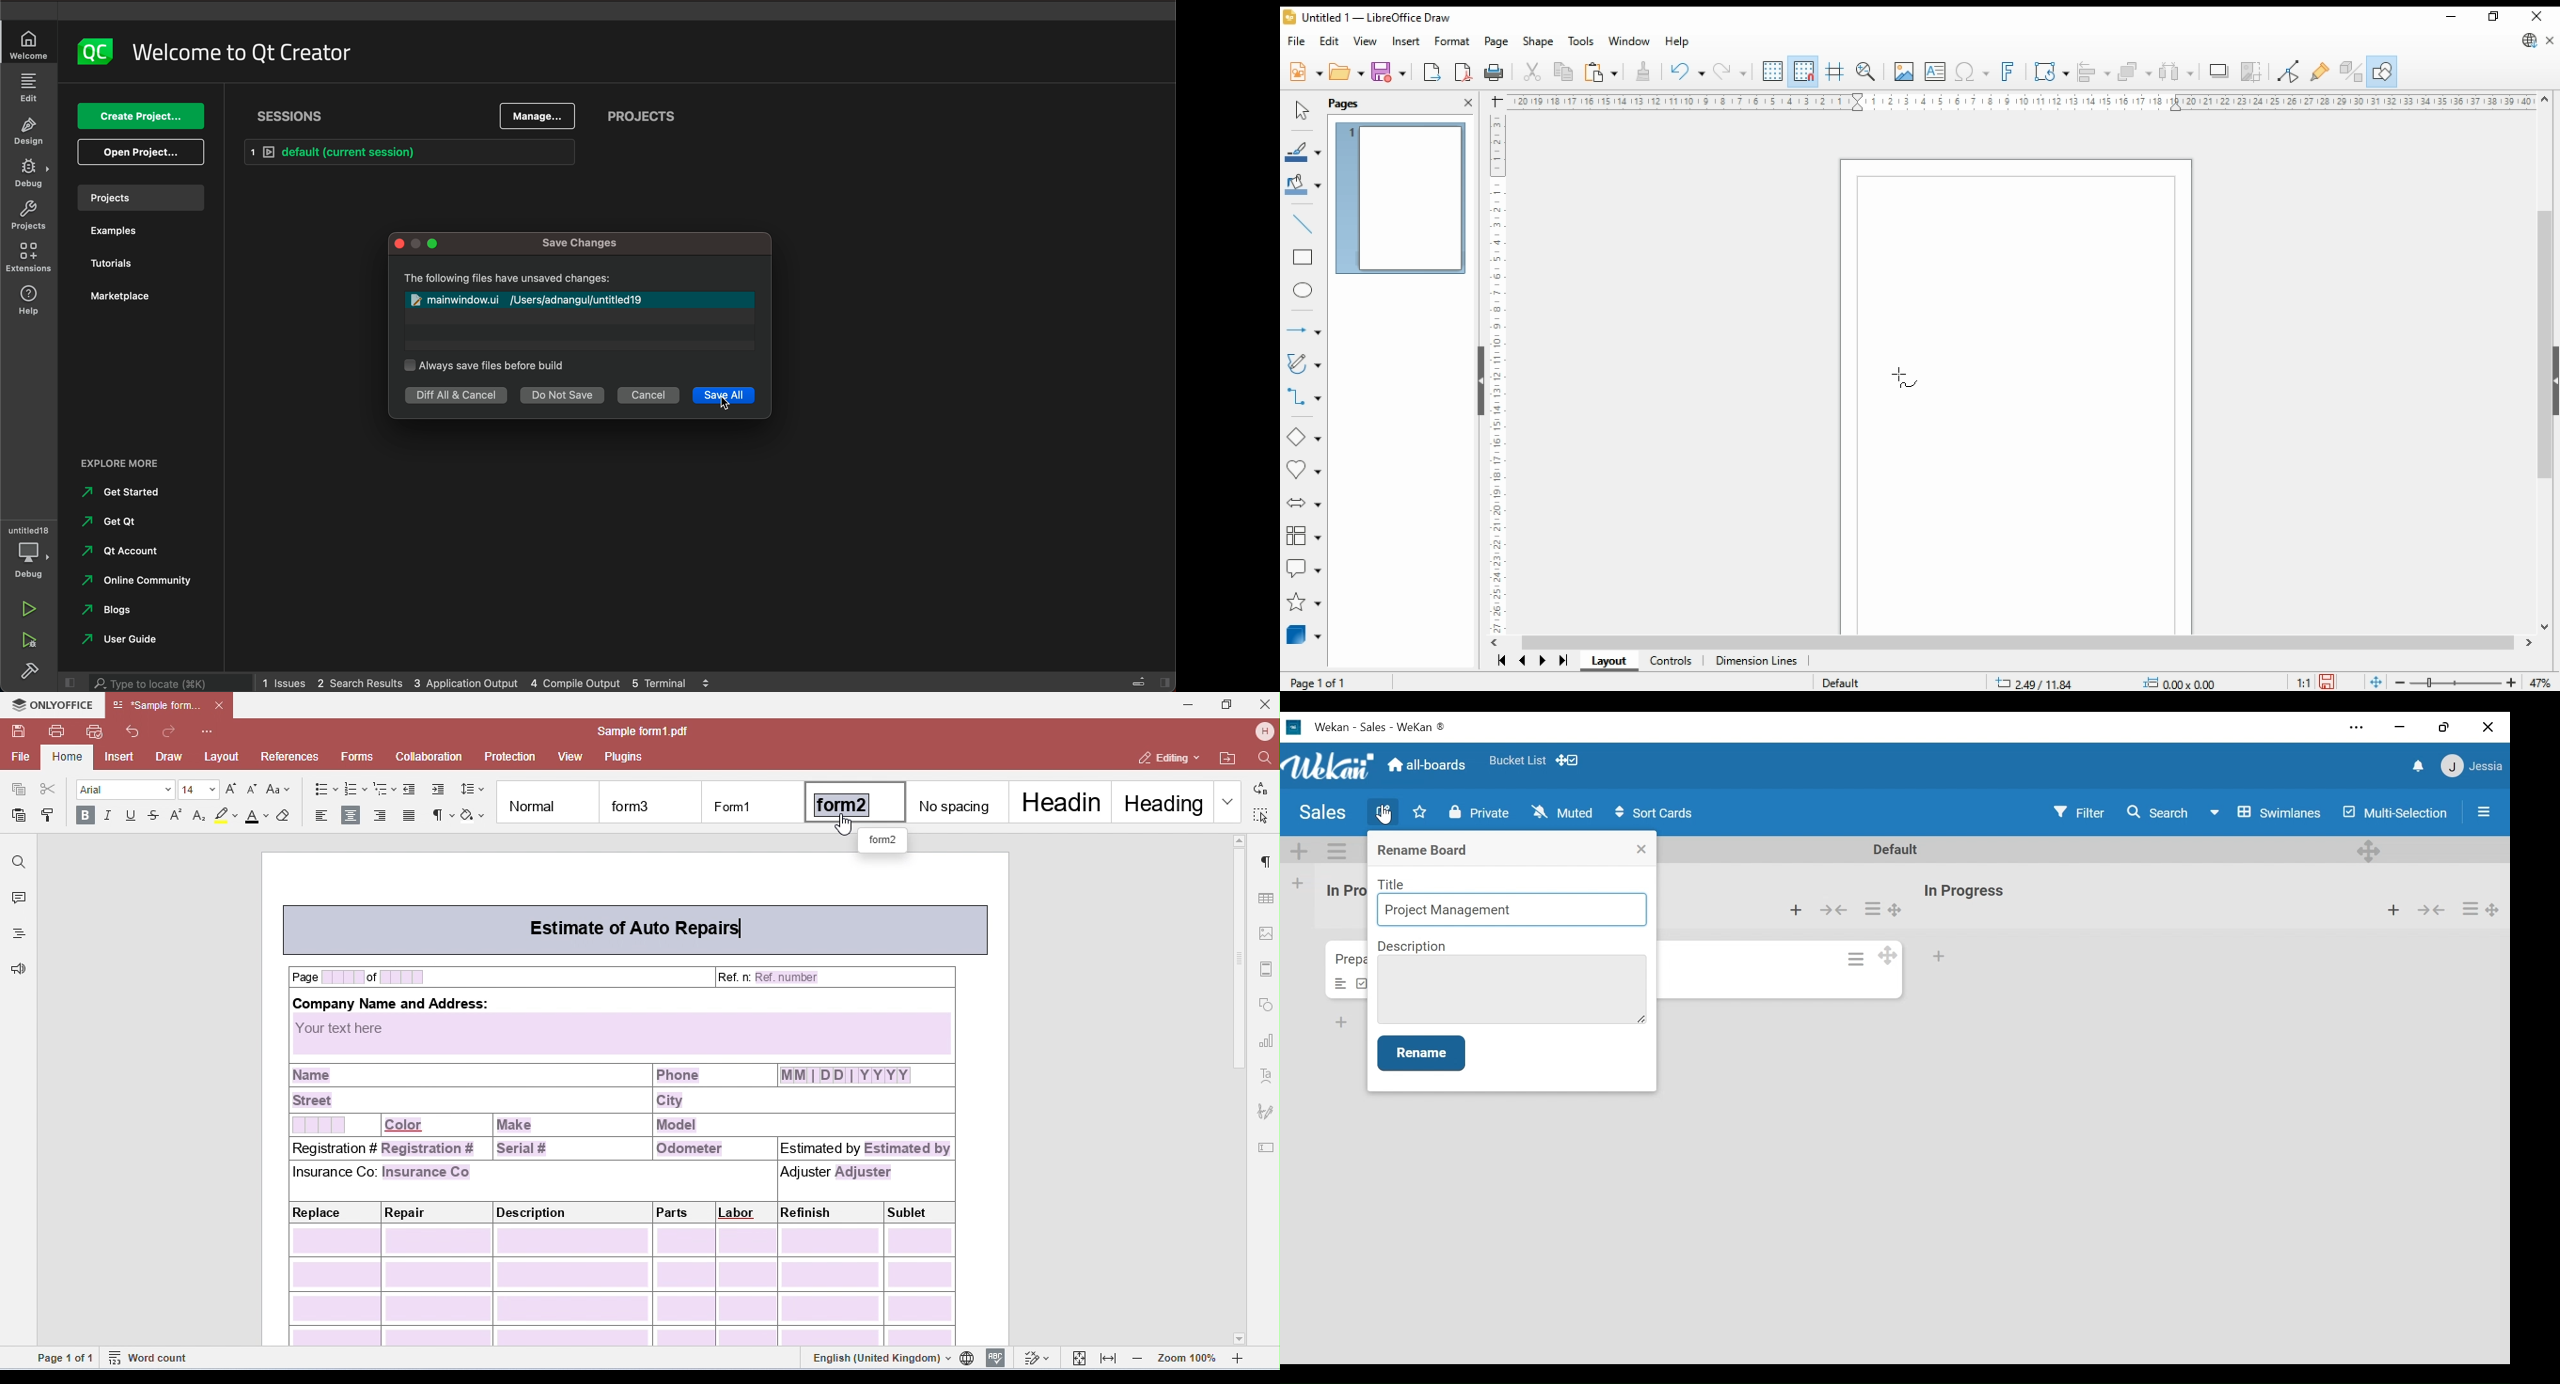 The width and height of the screenshot is (2576, 1400). Describe the element at coordinates (2351, 72) in the screenshot. I see `toggle extrusions` at that location.